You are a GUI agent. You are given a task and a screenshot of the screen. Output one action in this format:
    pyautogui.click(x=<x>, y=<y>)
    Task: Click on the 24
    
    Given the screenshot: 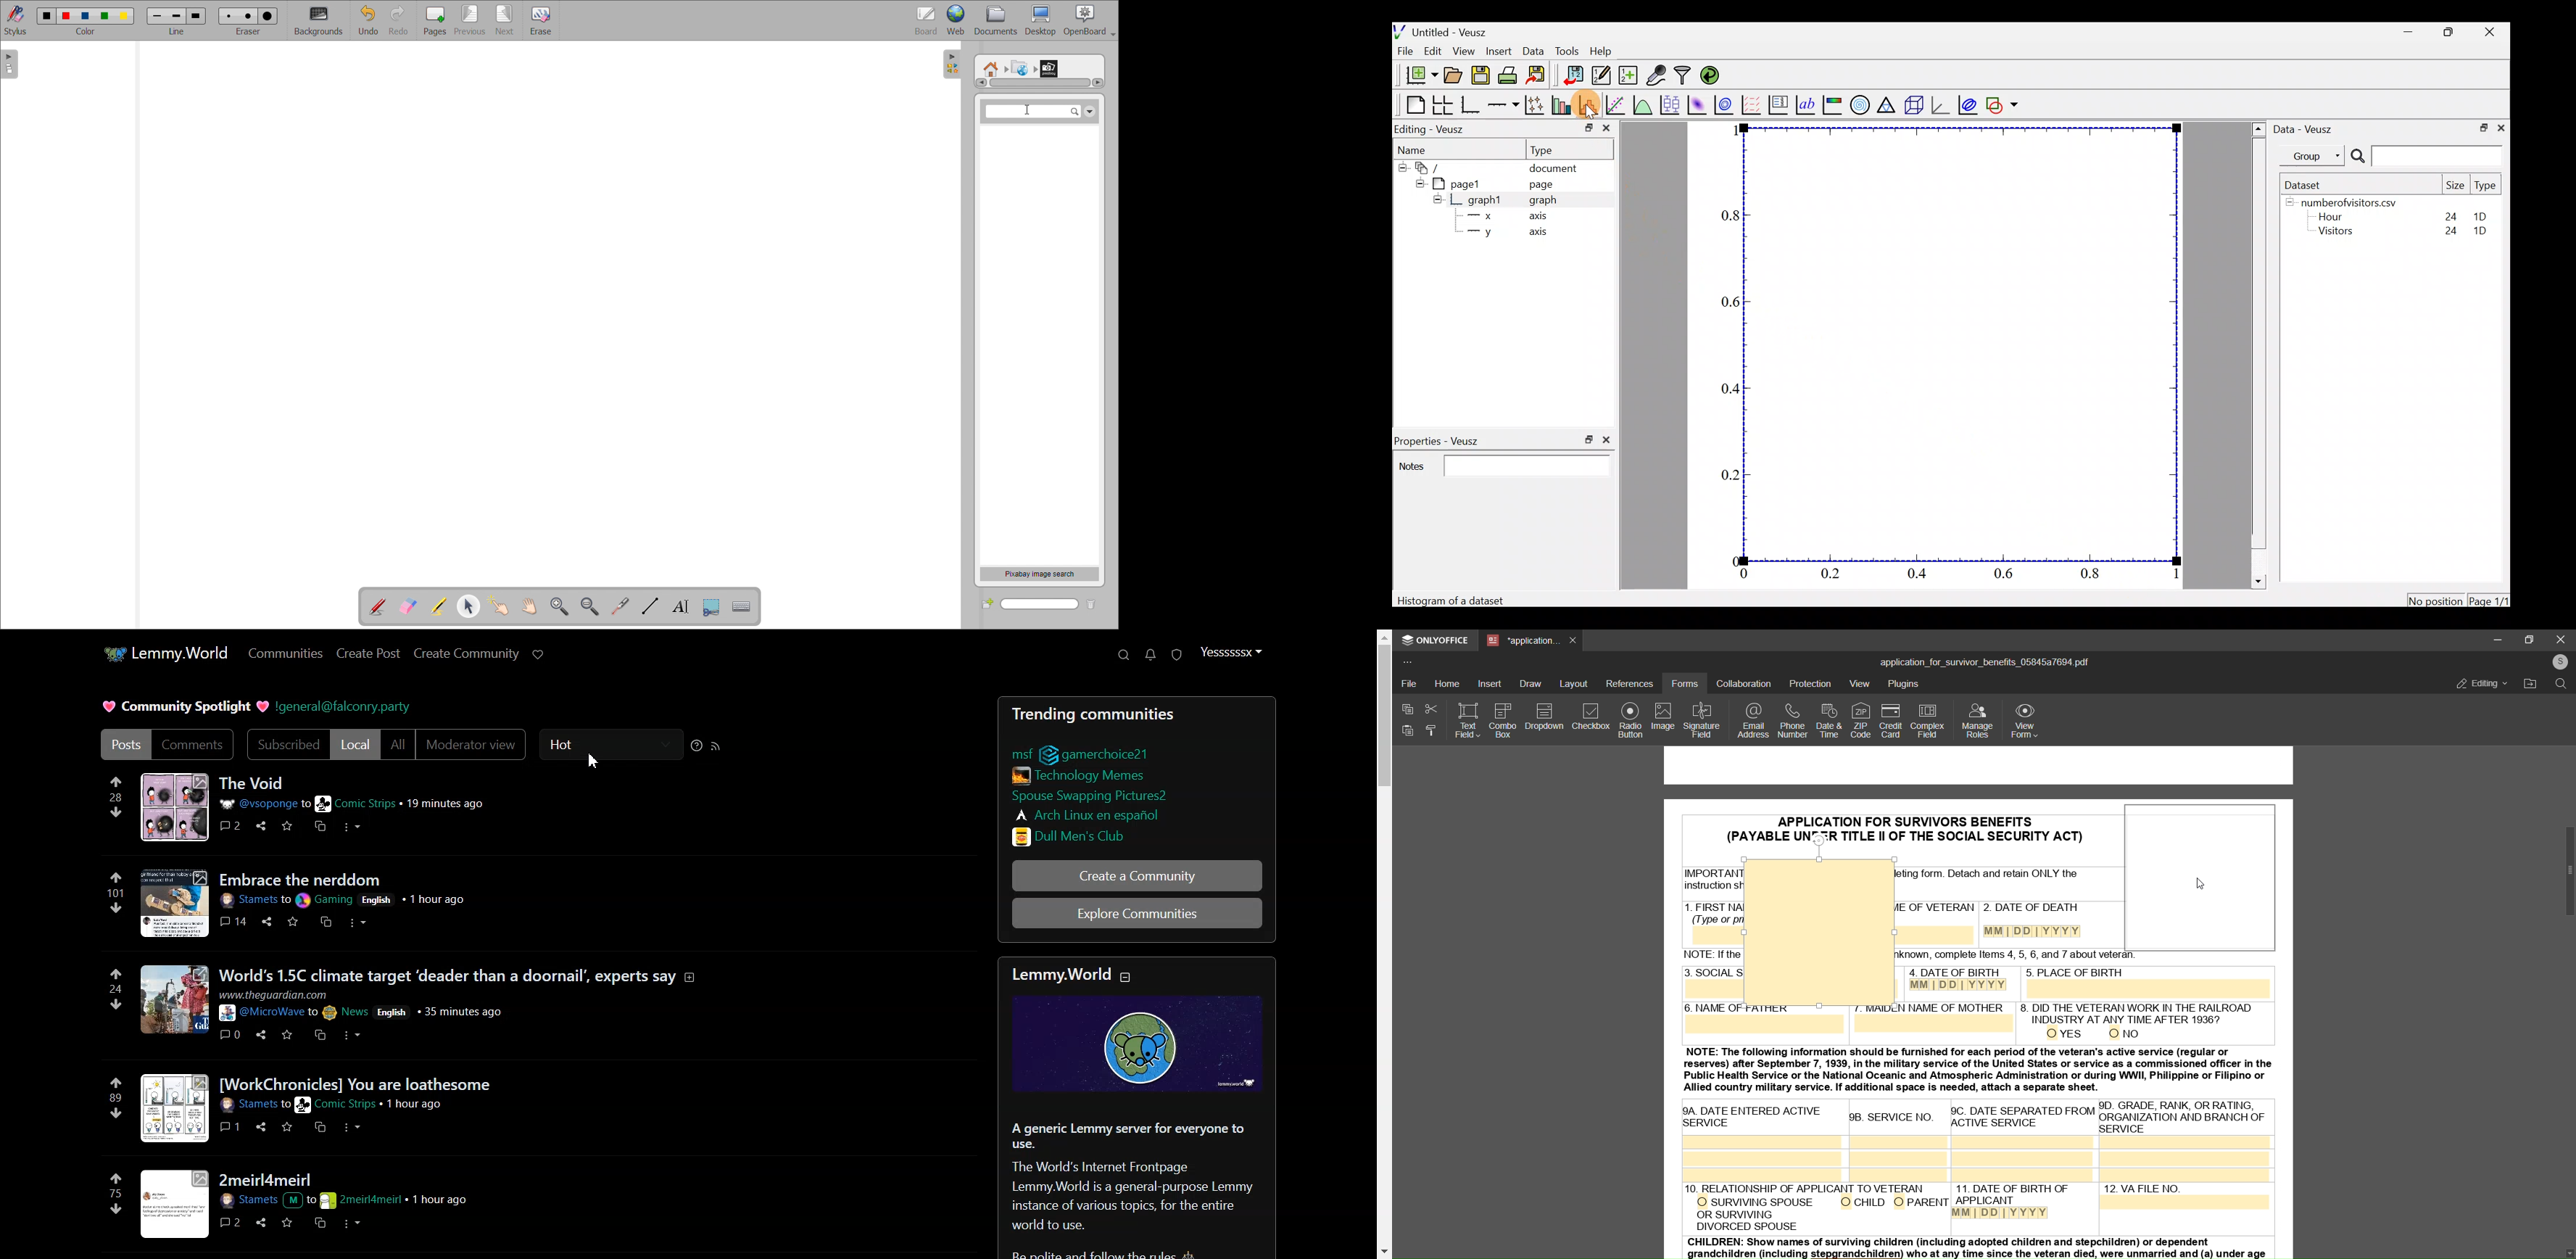 What is the action you would take?
    pyautogui.click(x=2448, y=231)
    